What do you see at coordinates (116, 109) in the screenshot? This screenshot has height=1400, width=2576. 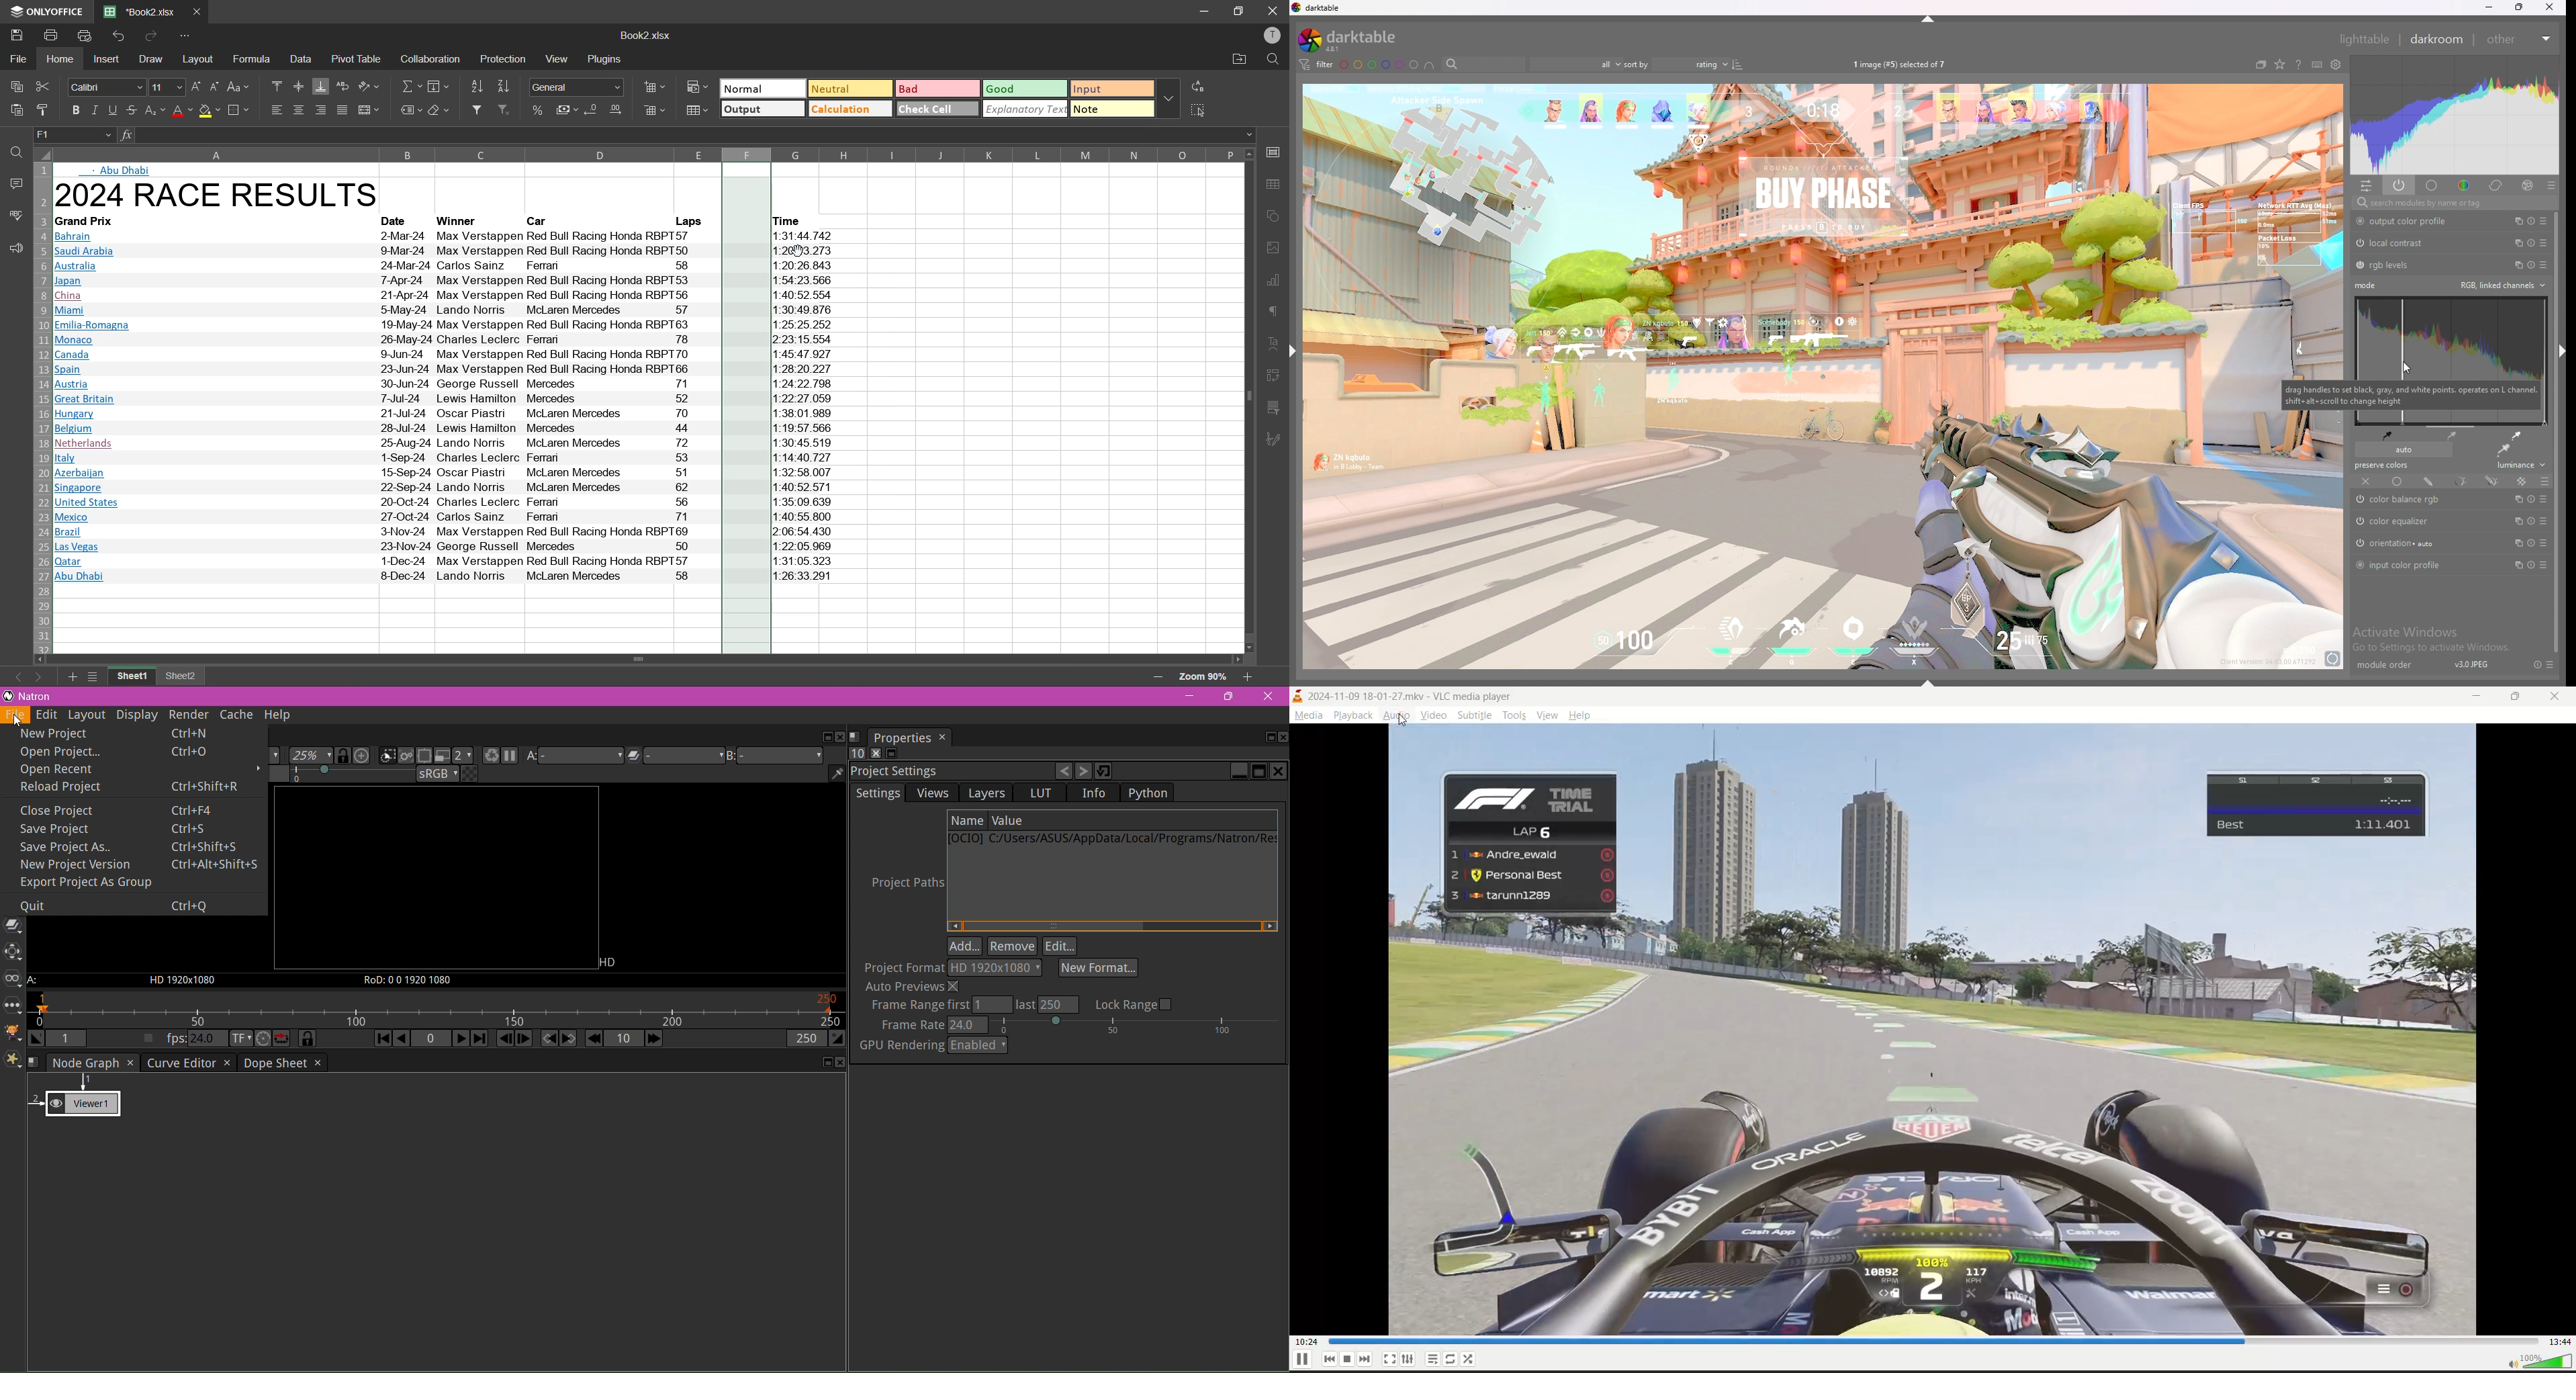 I see `underline` at bounding box center [116, 109].